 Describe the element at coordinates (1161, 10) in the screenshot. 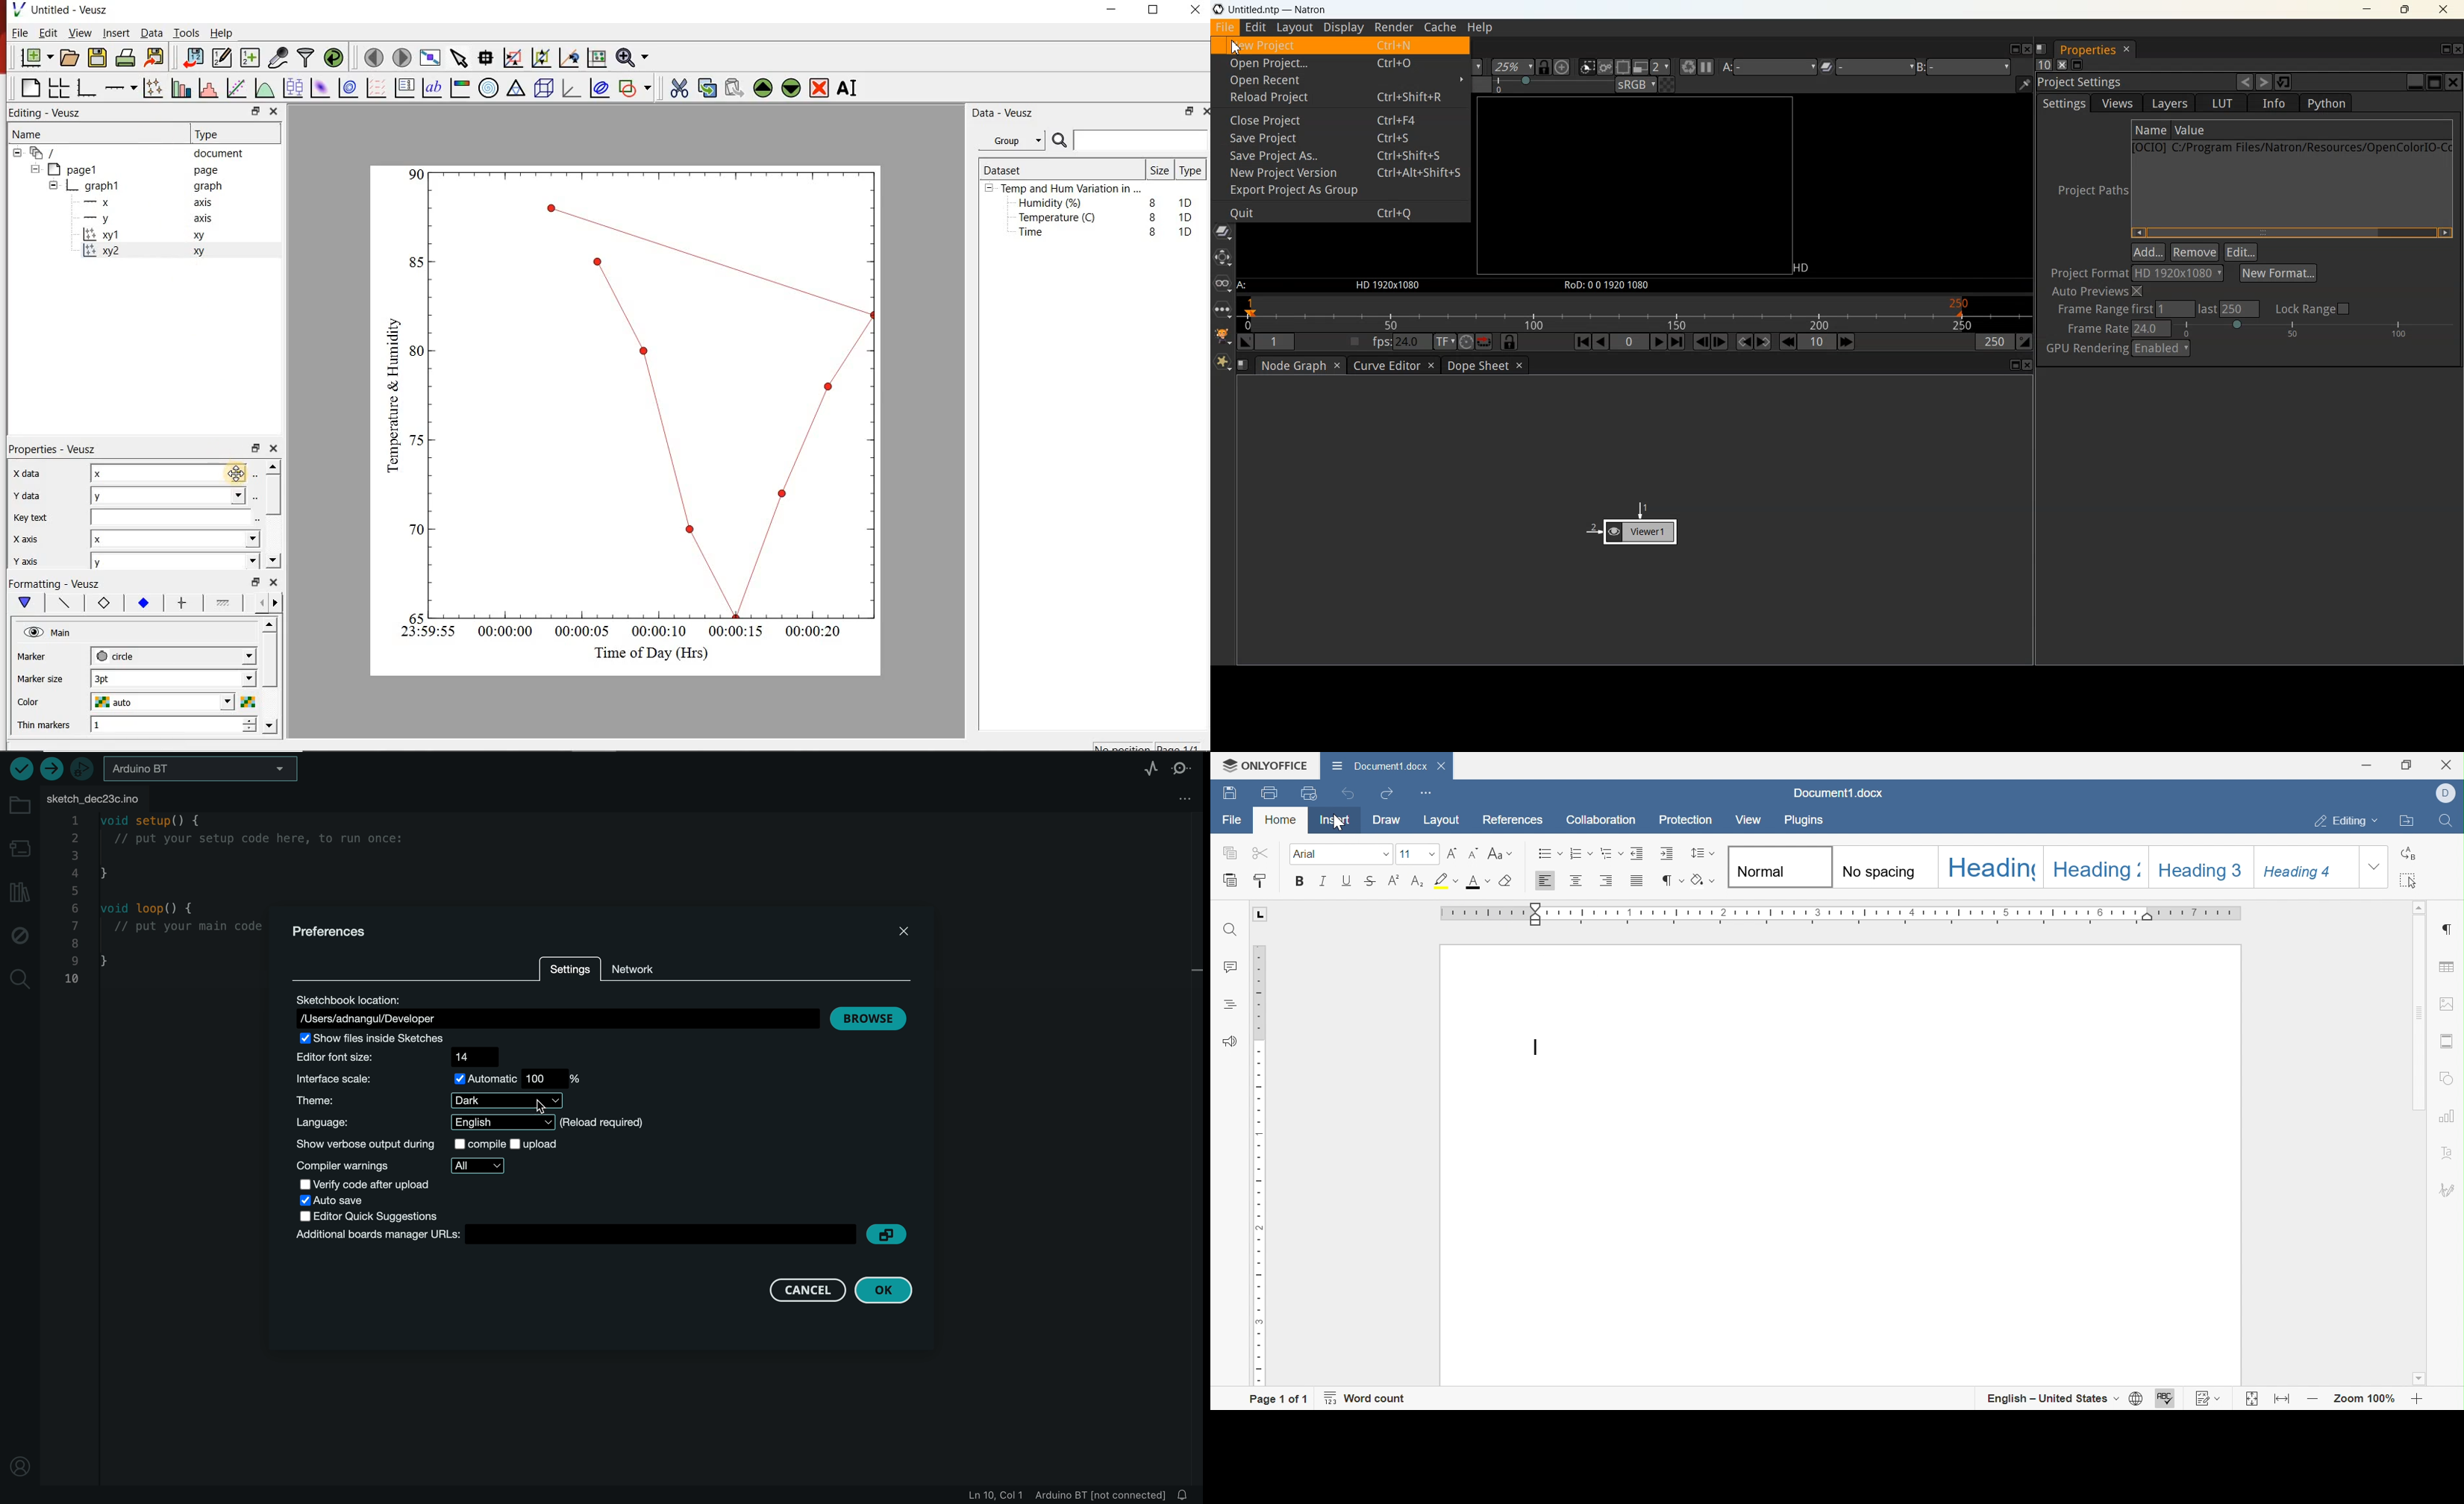

I see `maximize` at that location.